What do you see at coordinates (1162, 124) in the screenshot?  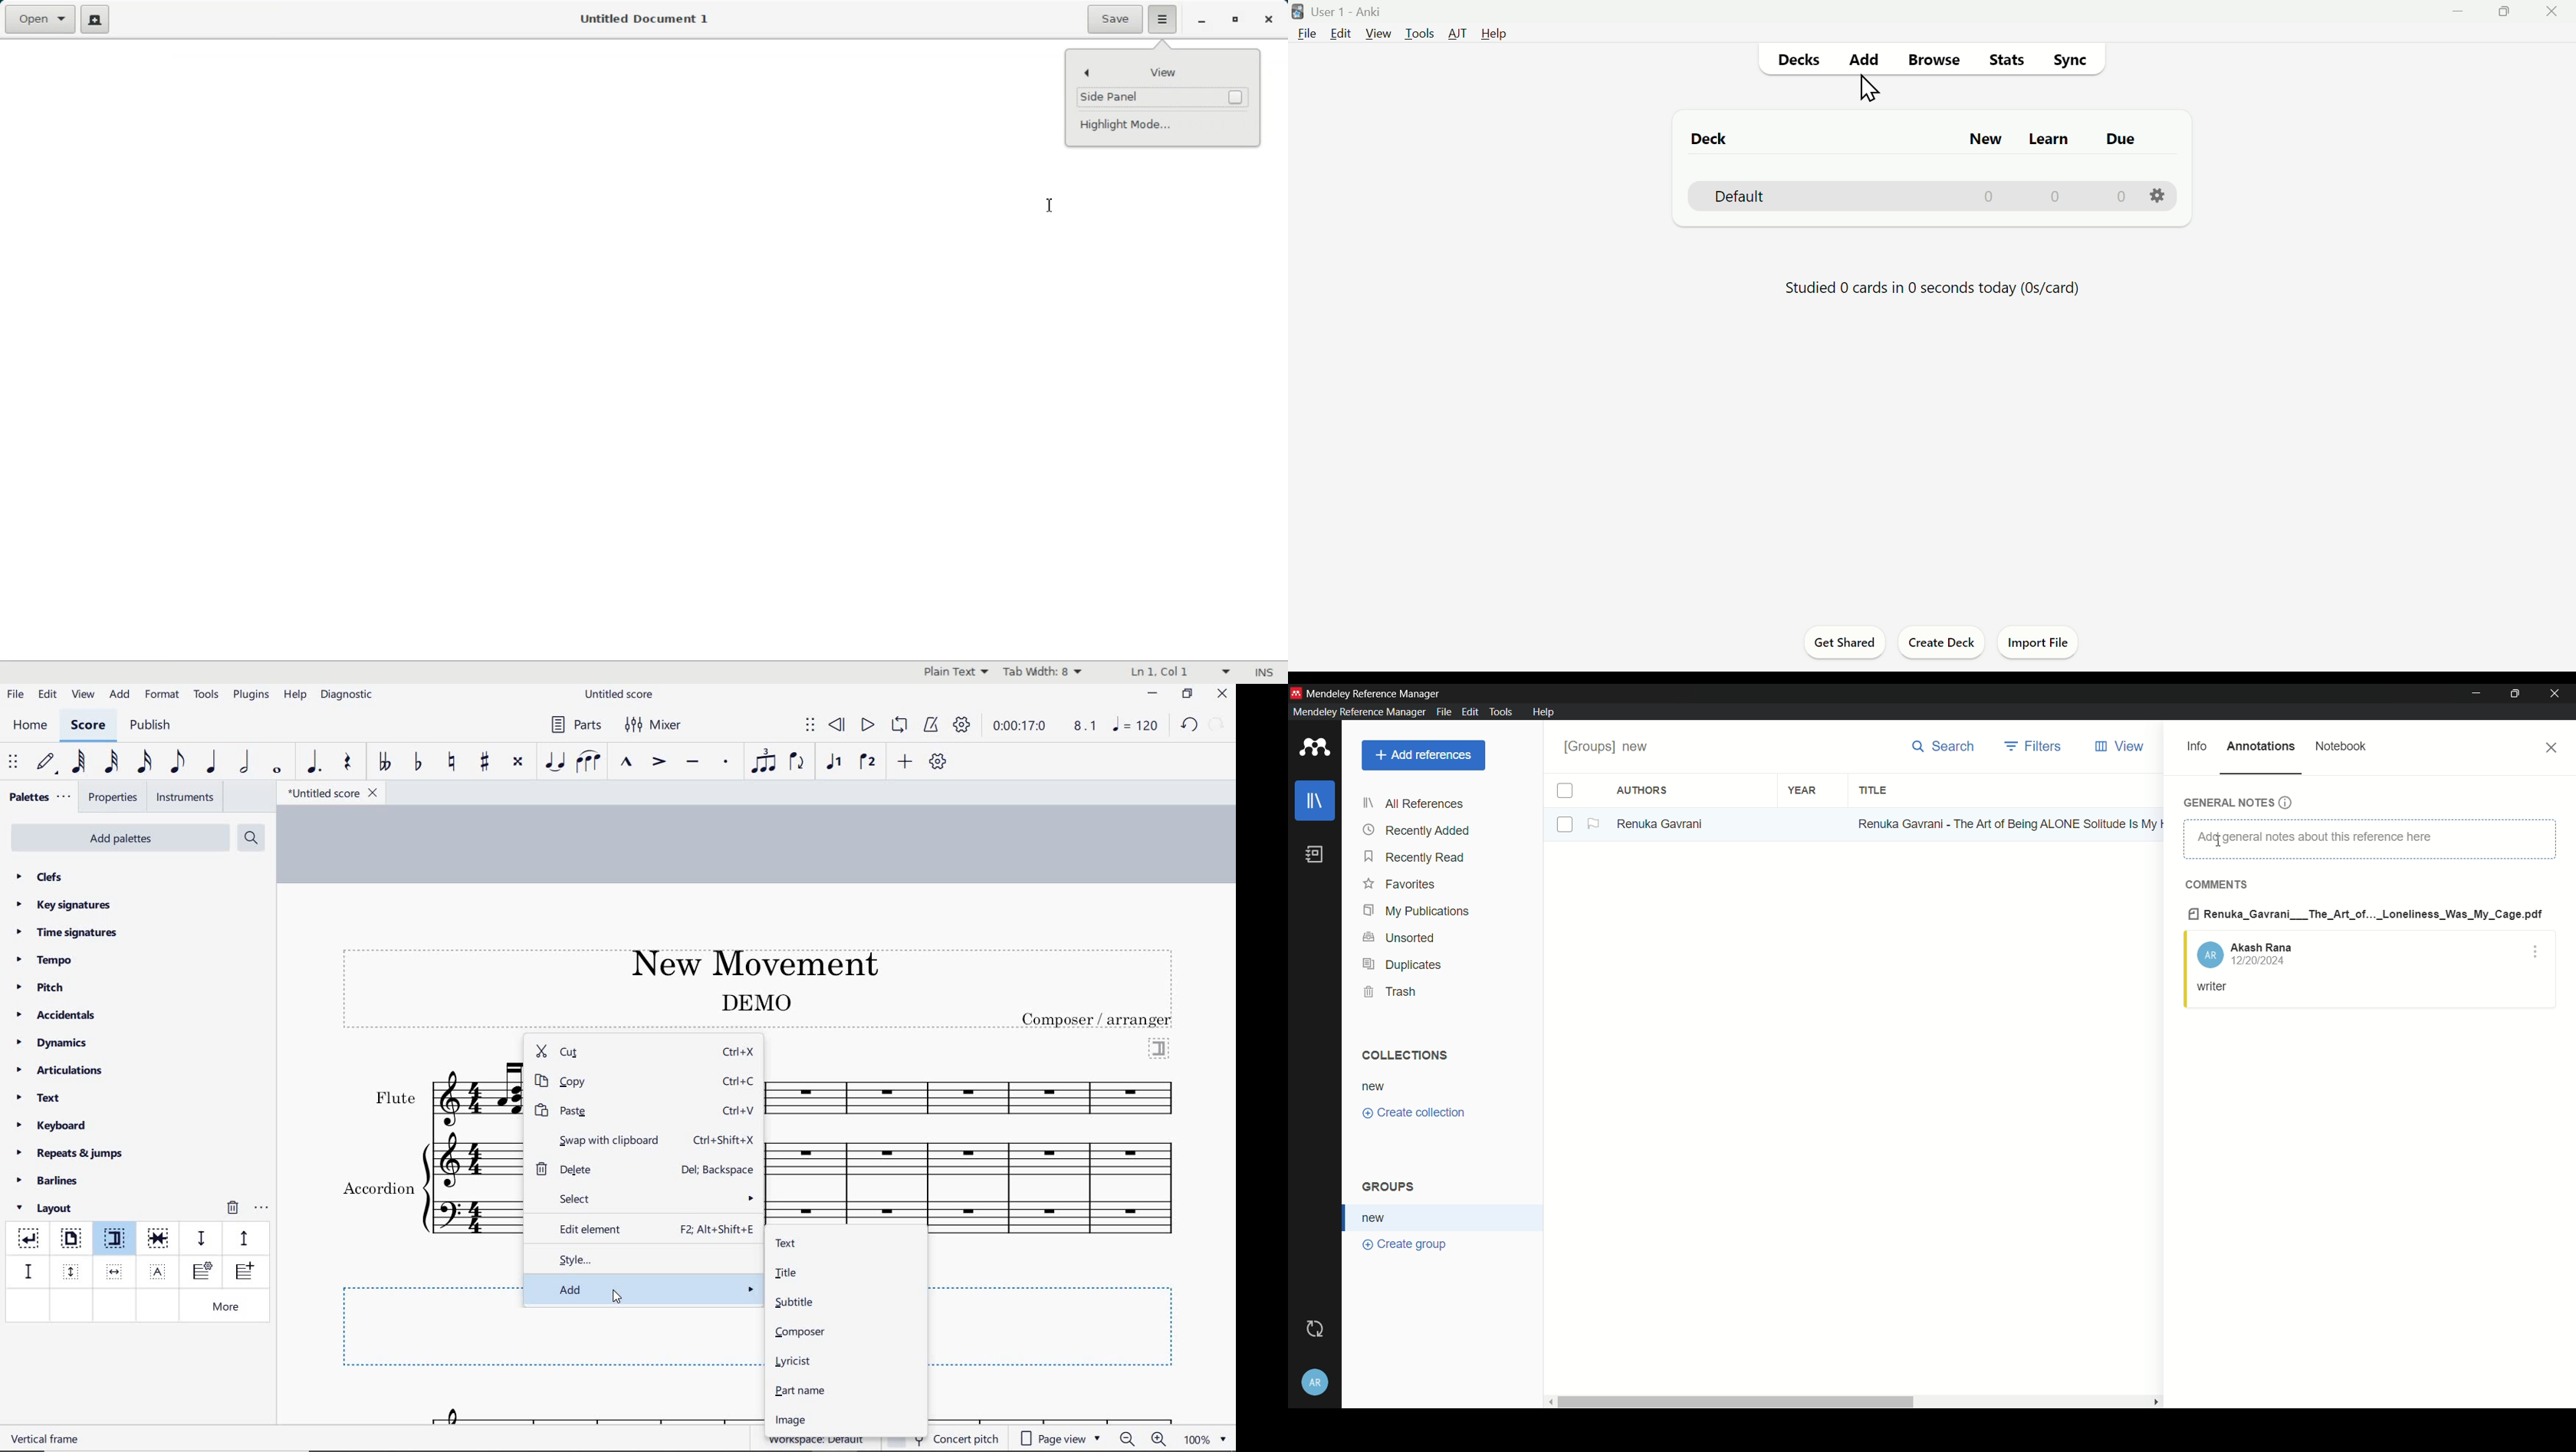 I see `Highlight Mode` at bounding box center [1162, 124].